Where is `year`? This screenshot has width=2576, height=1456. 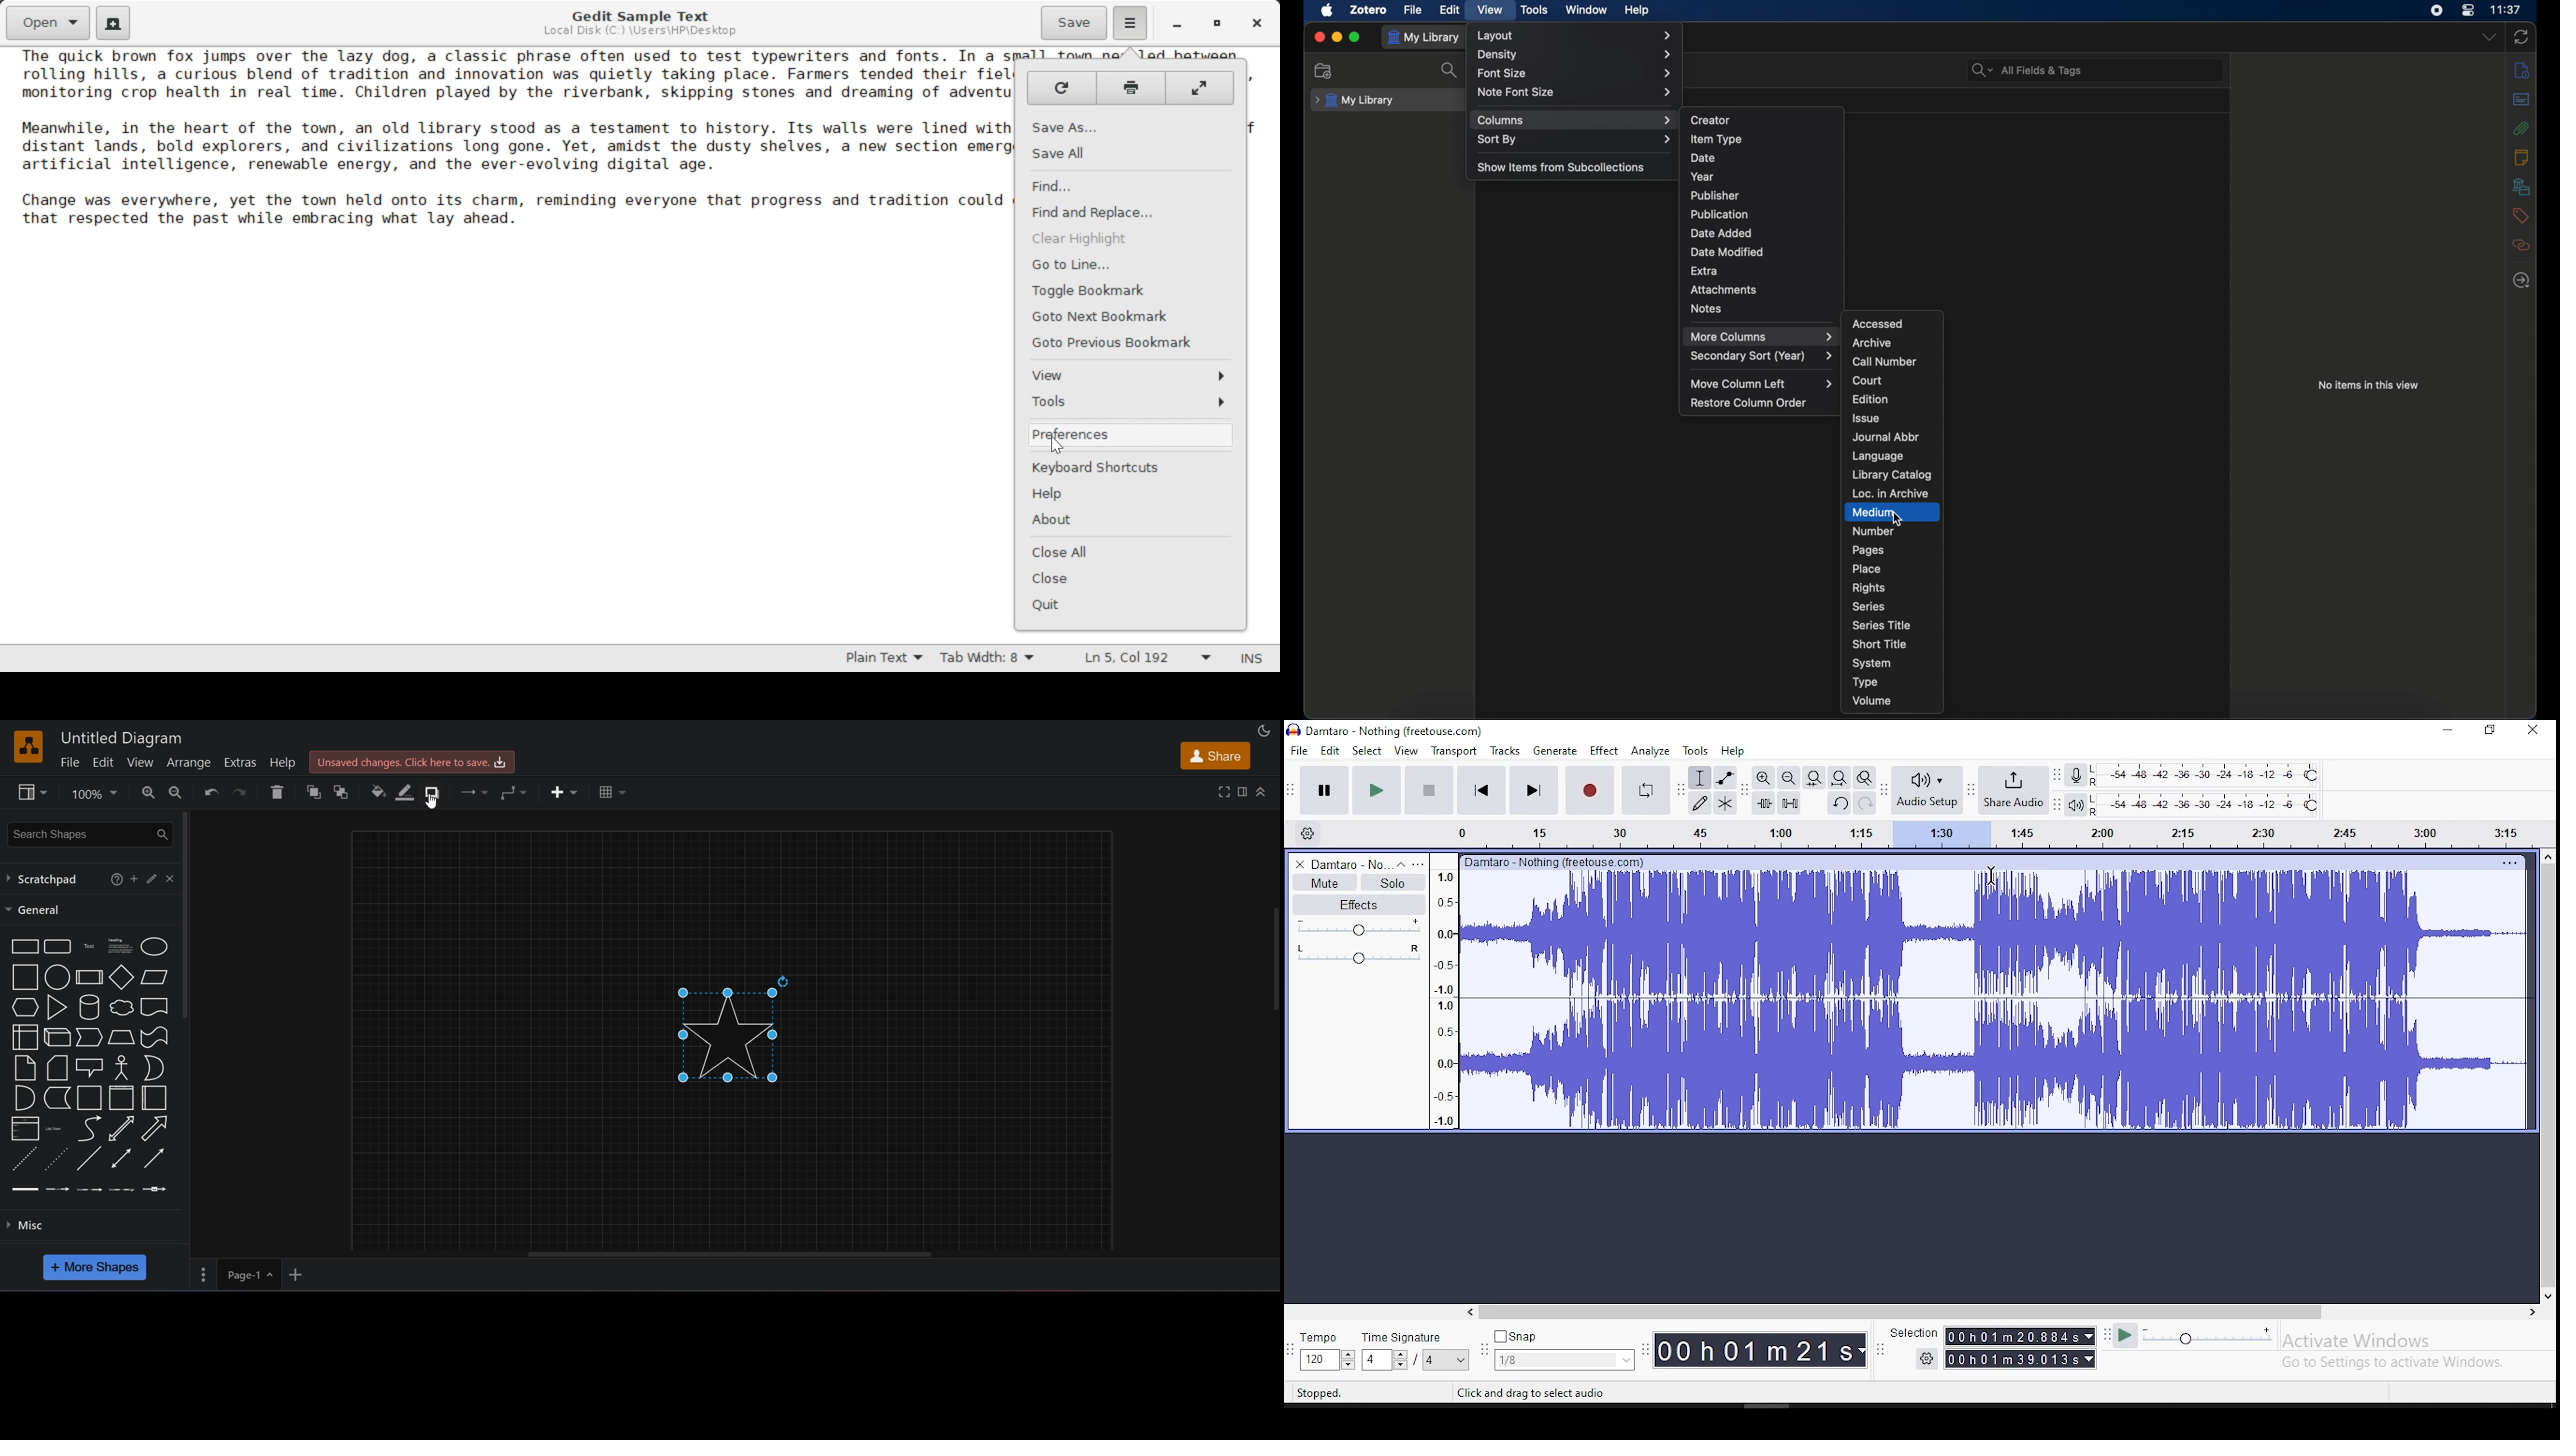 year is located at coordinates (1703, 177).